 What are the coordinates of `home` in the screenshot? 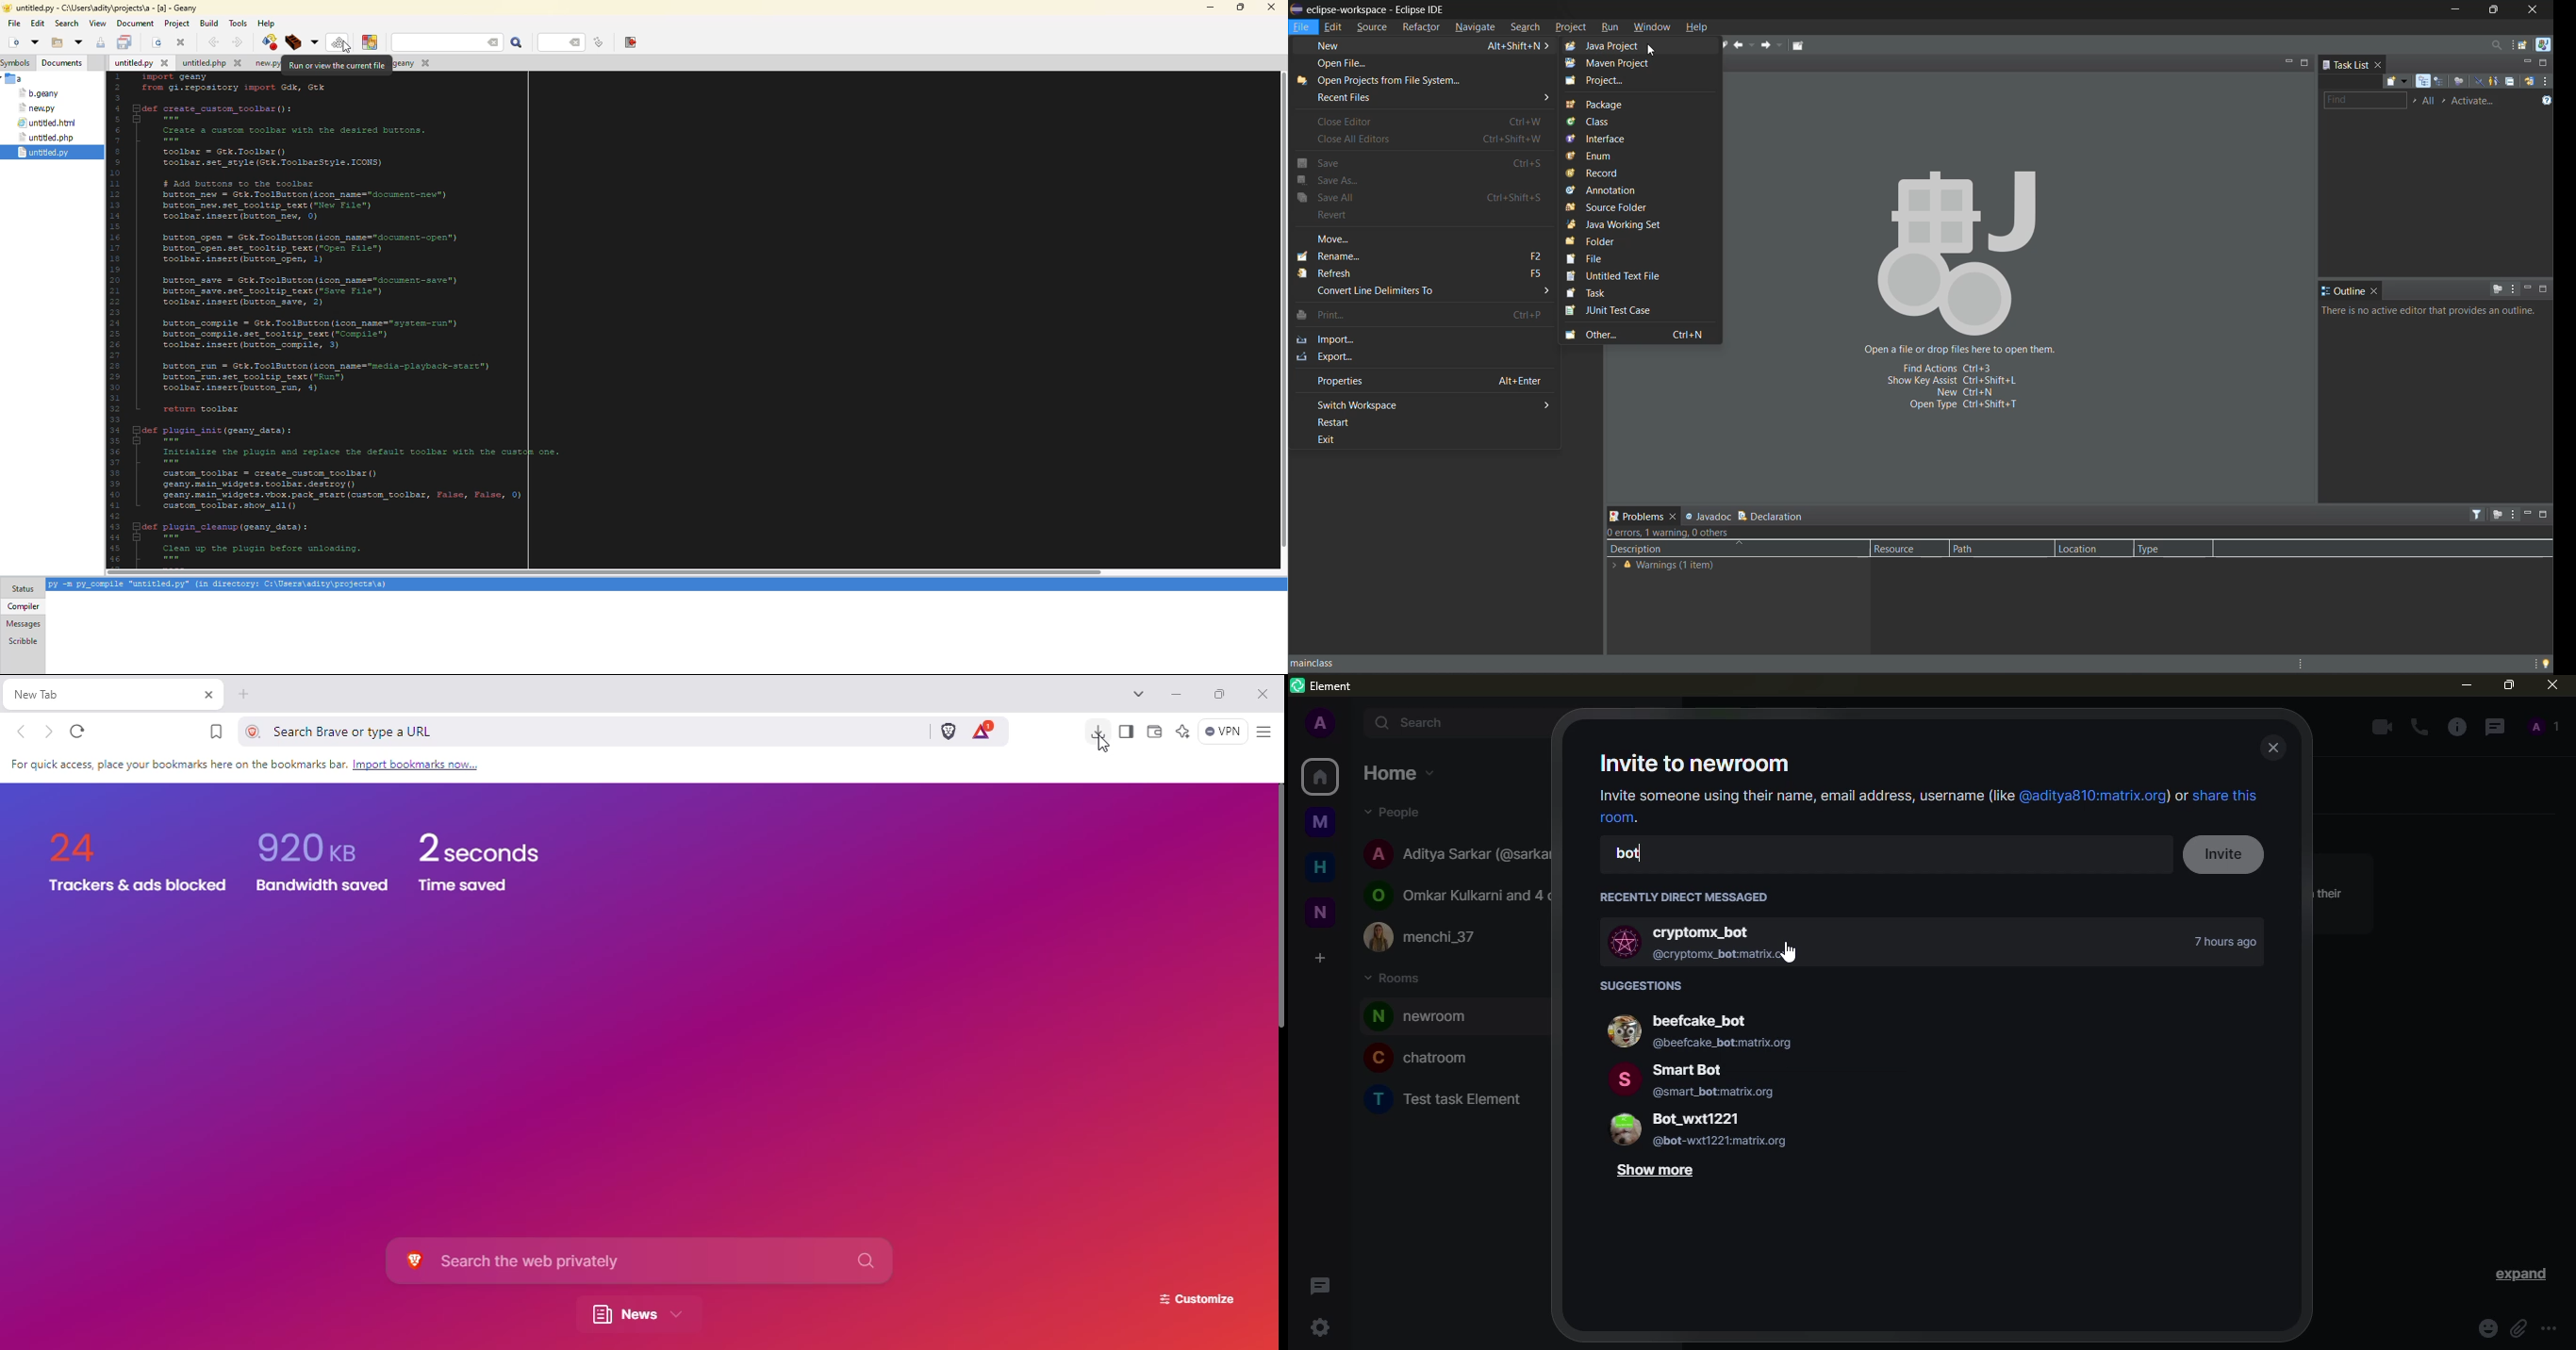 It's located at (1320, 776).